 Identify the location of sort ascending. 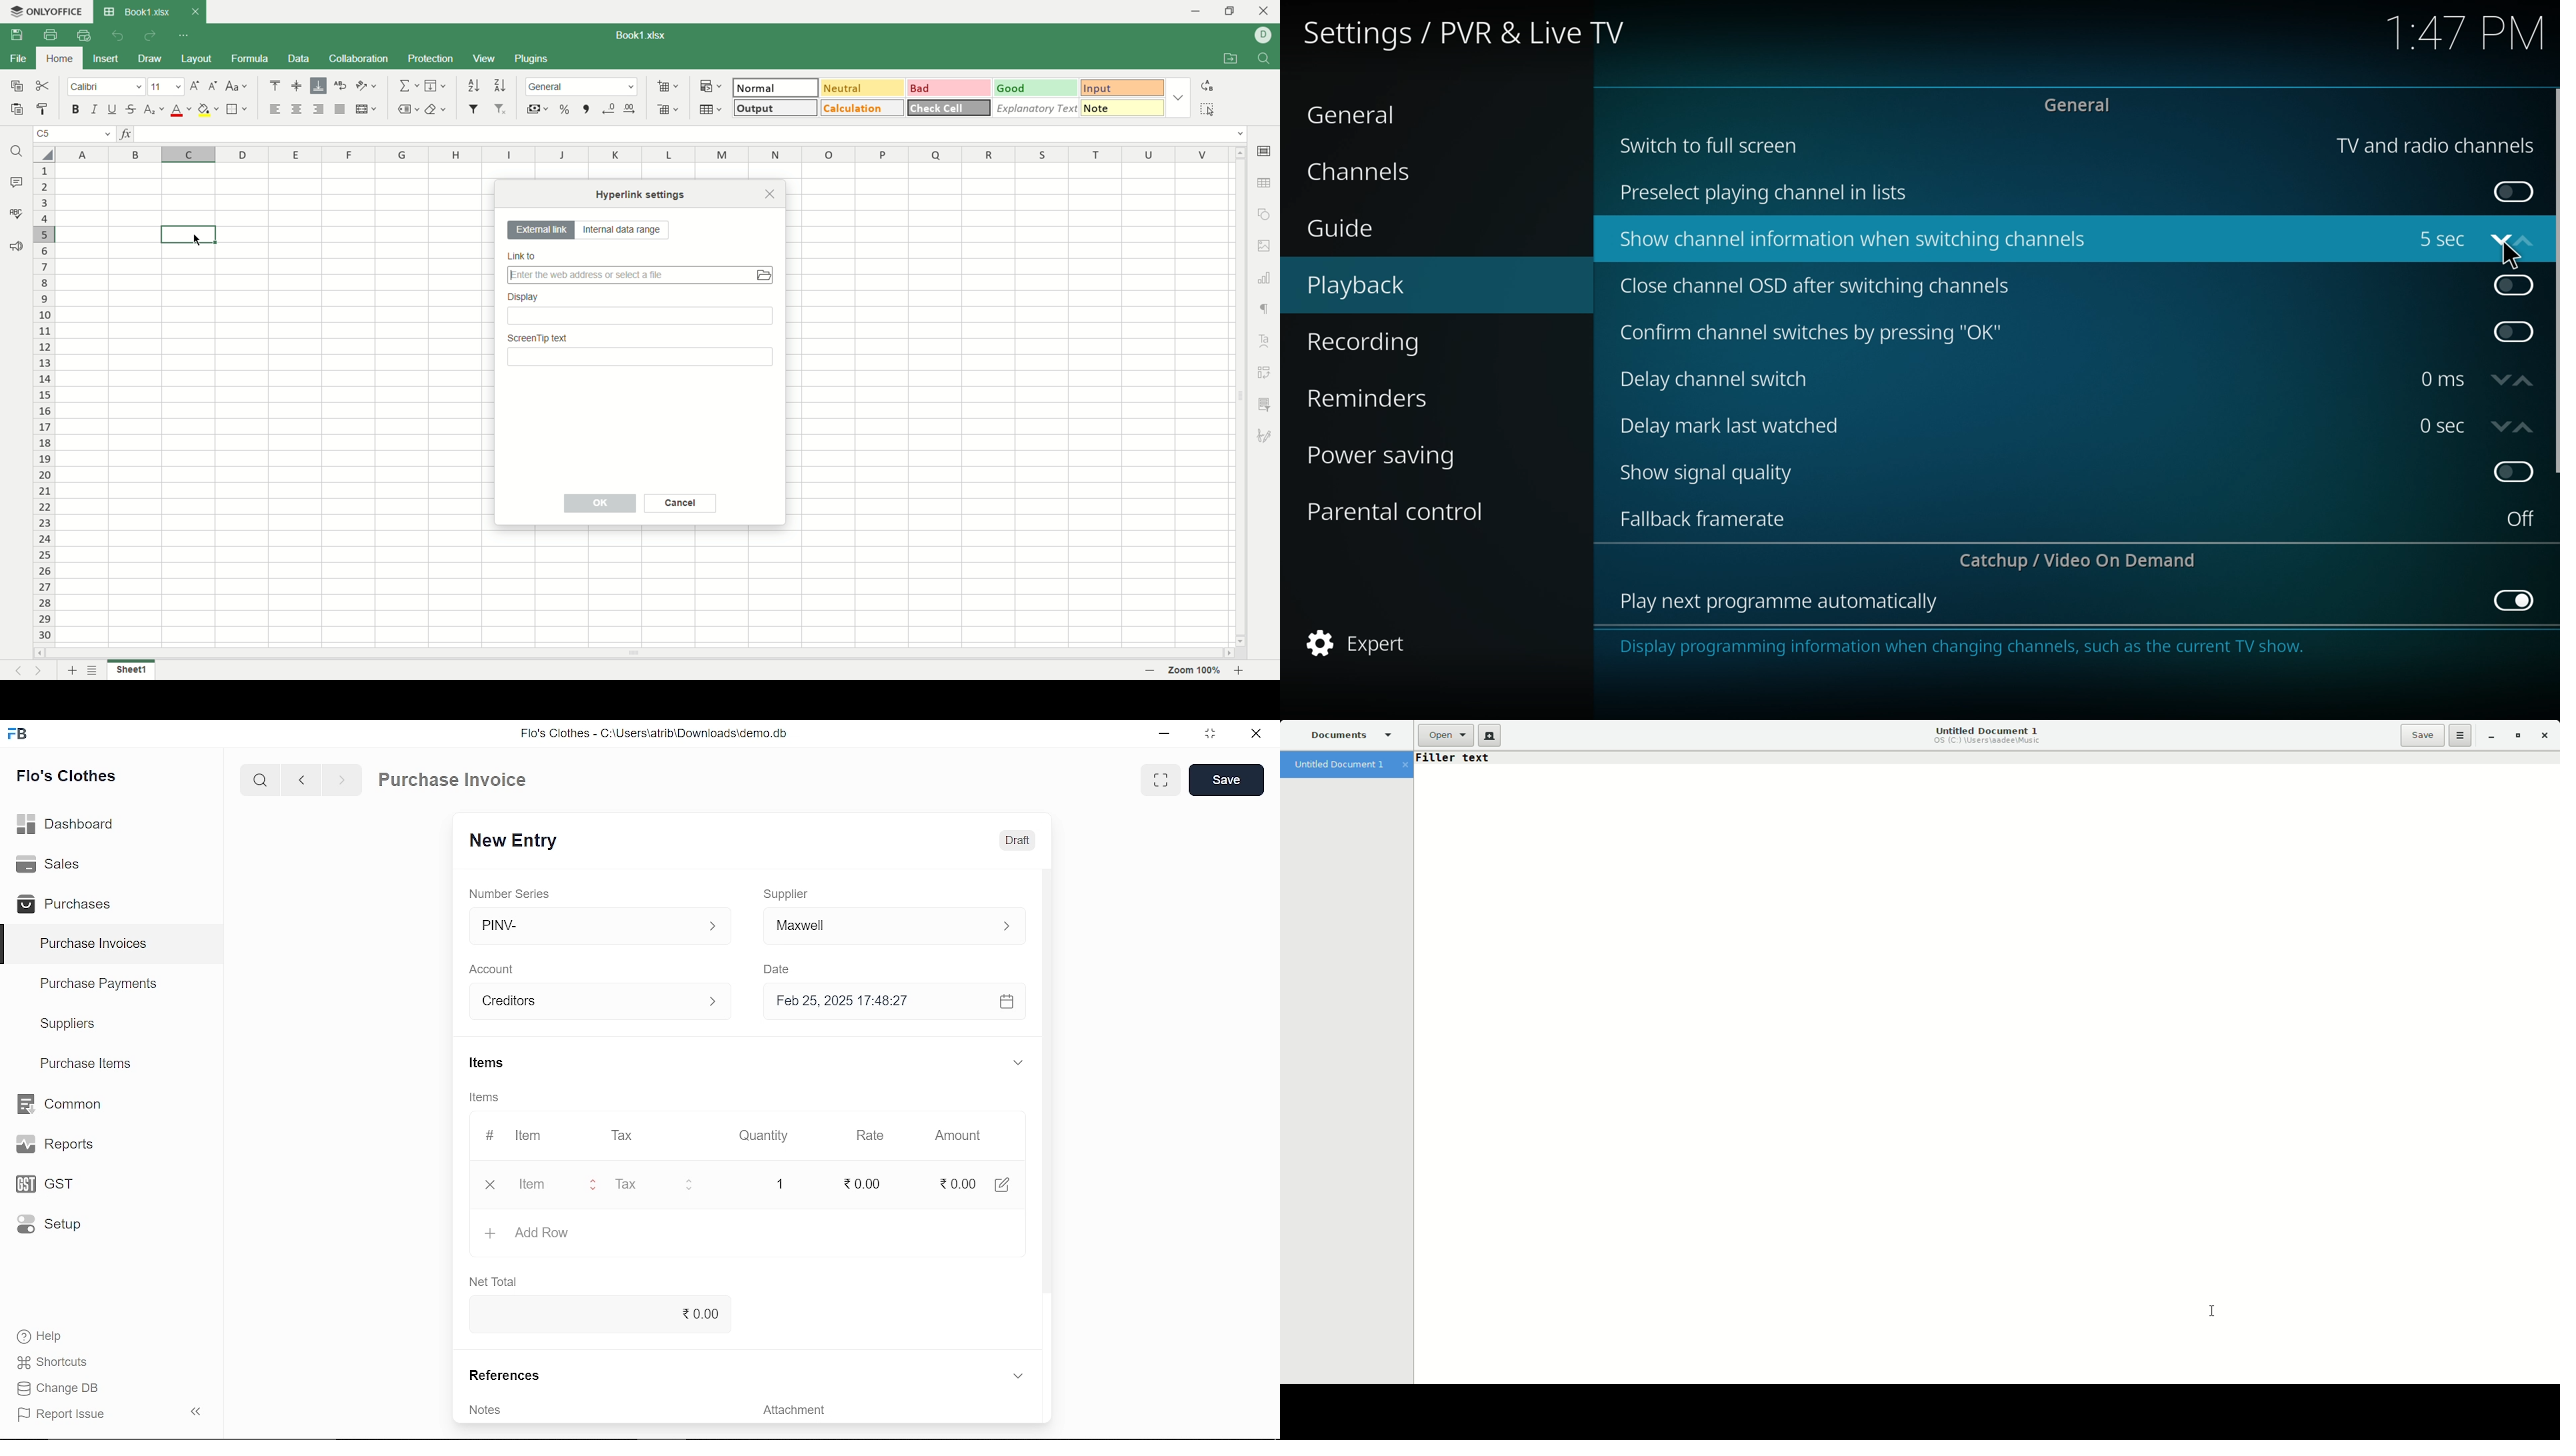
(473, 85).